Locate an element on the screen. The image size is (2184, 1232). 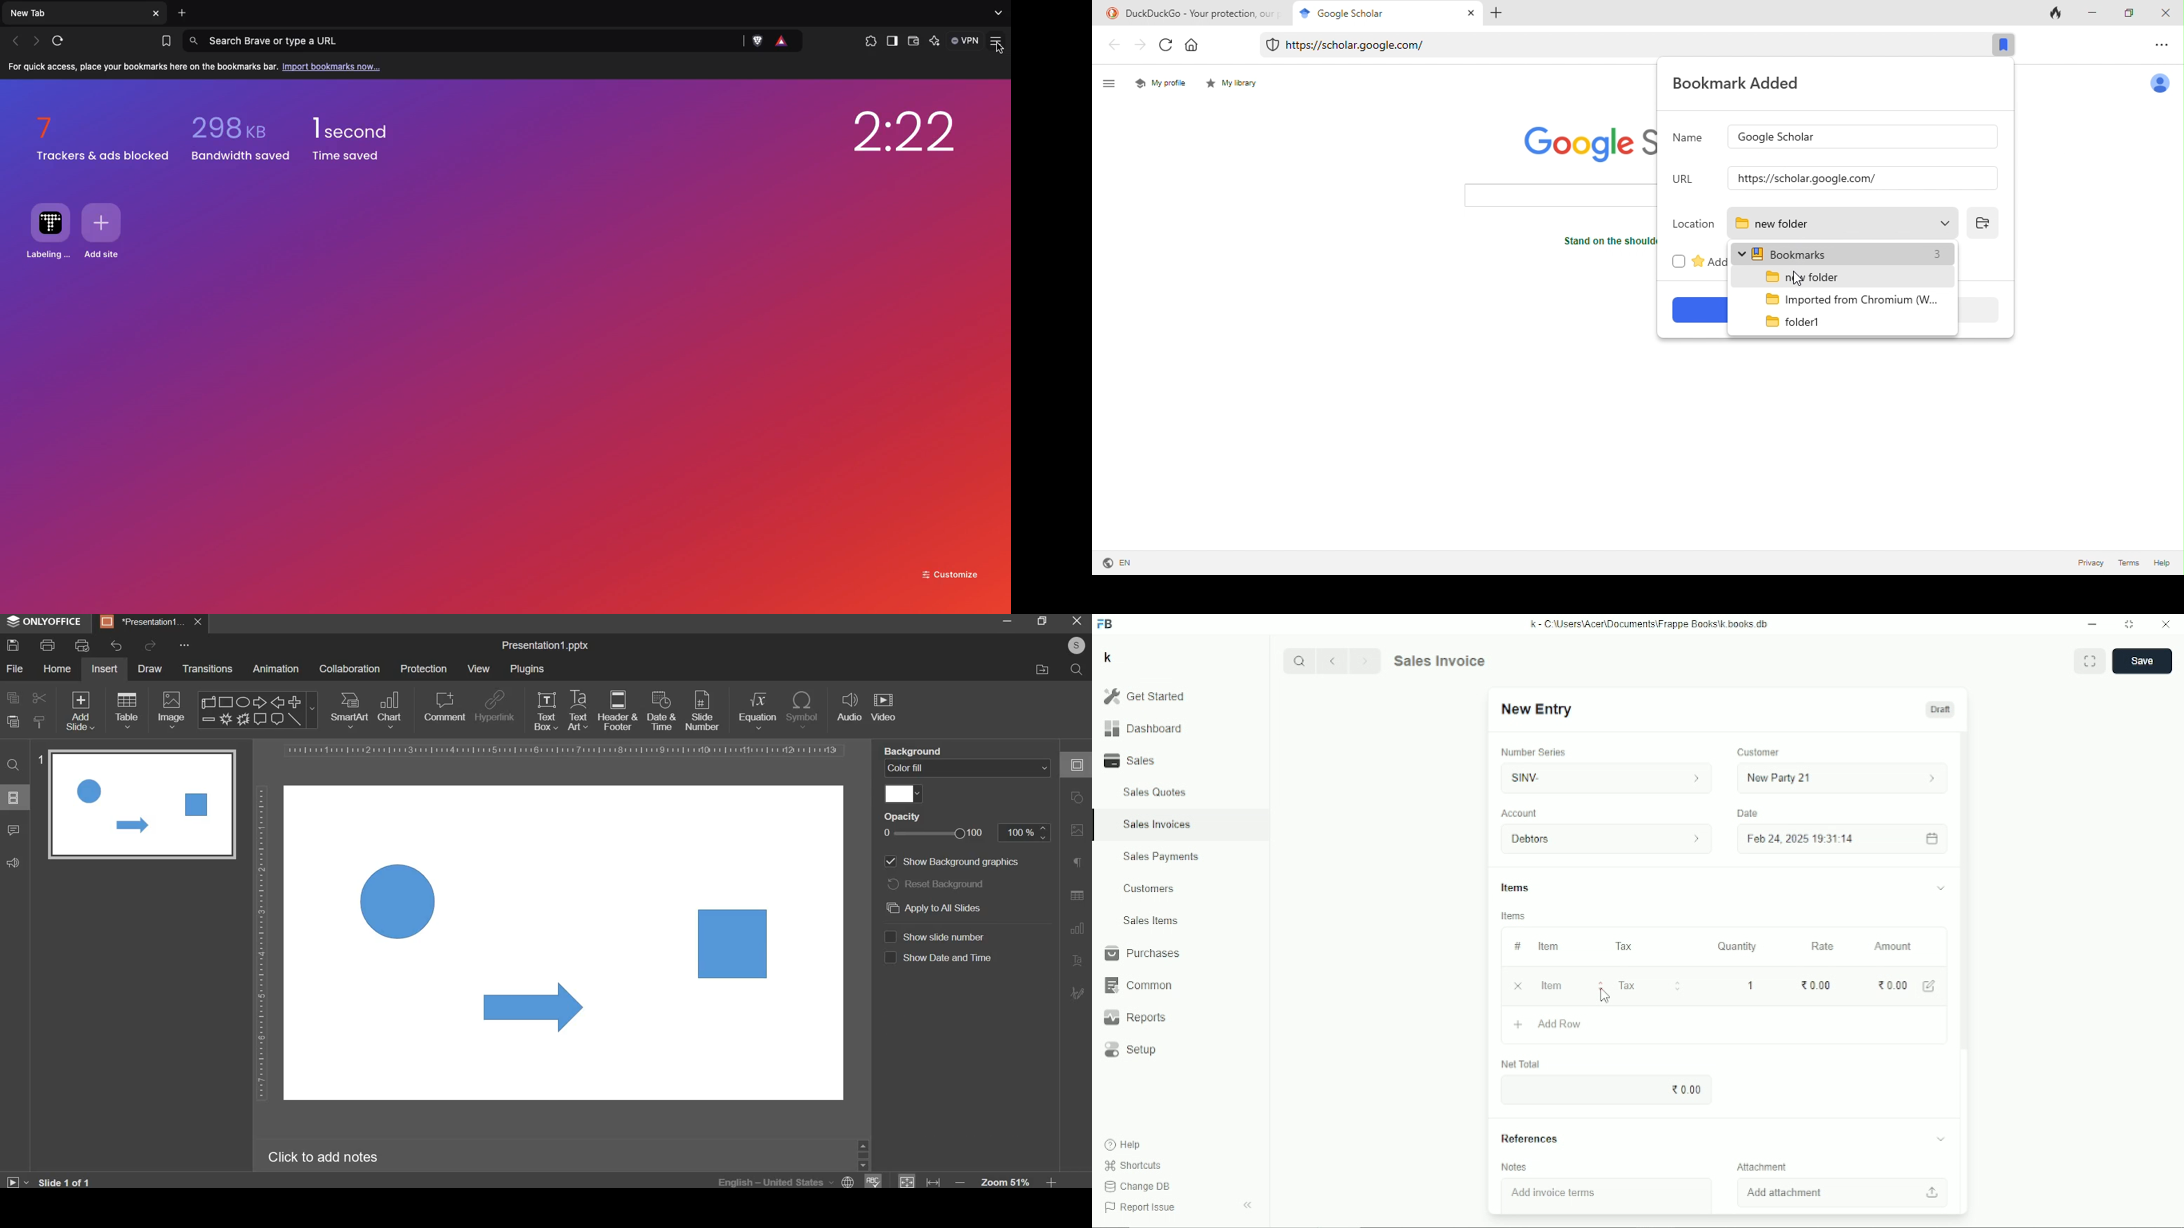
horizontal scale is located at coordinates (565, 751).